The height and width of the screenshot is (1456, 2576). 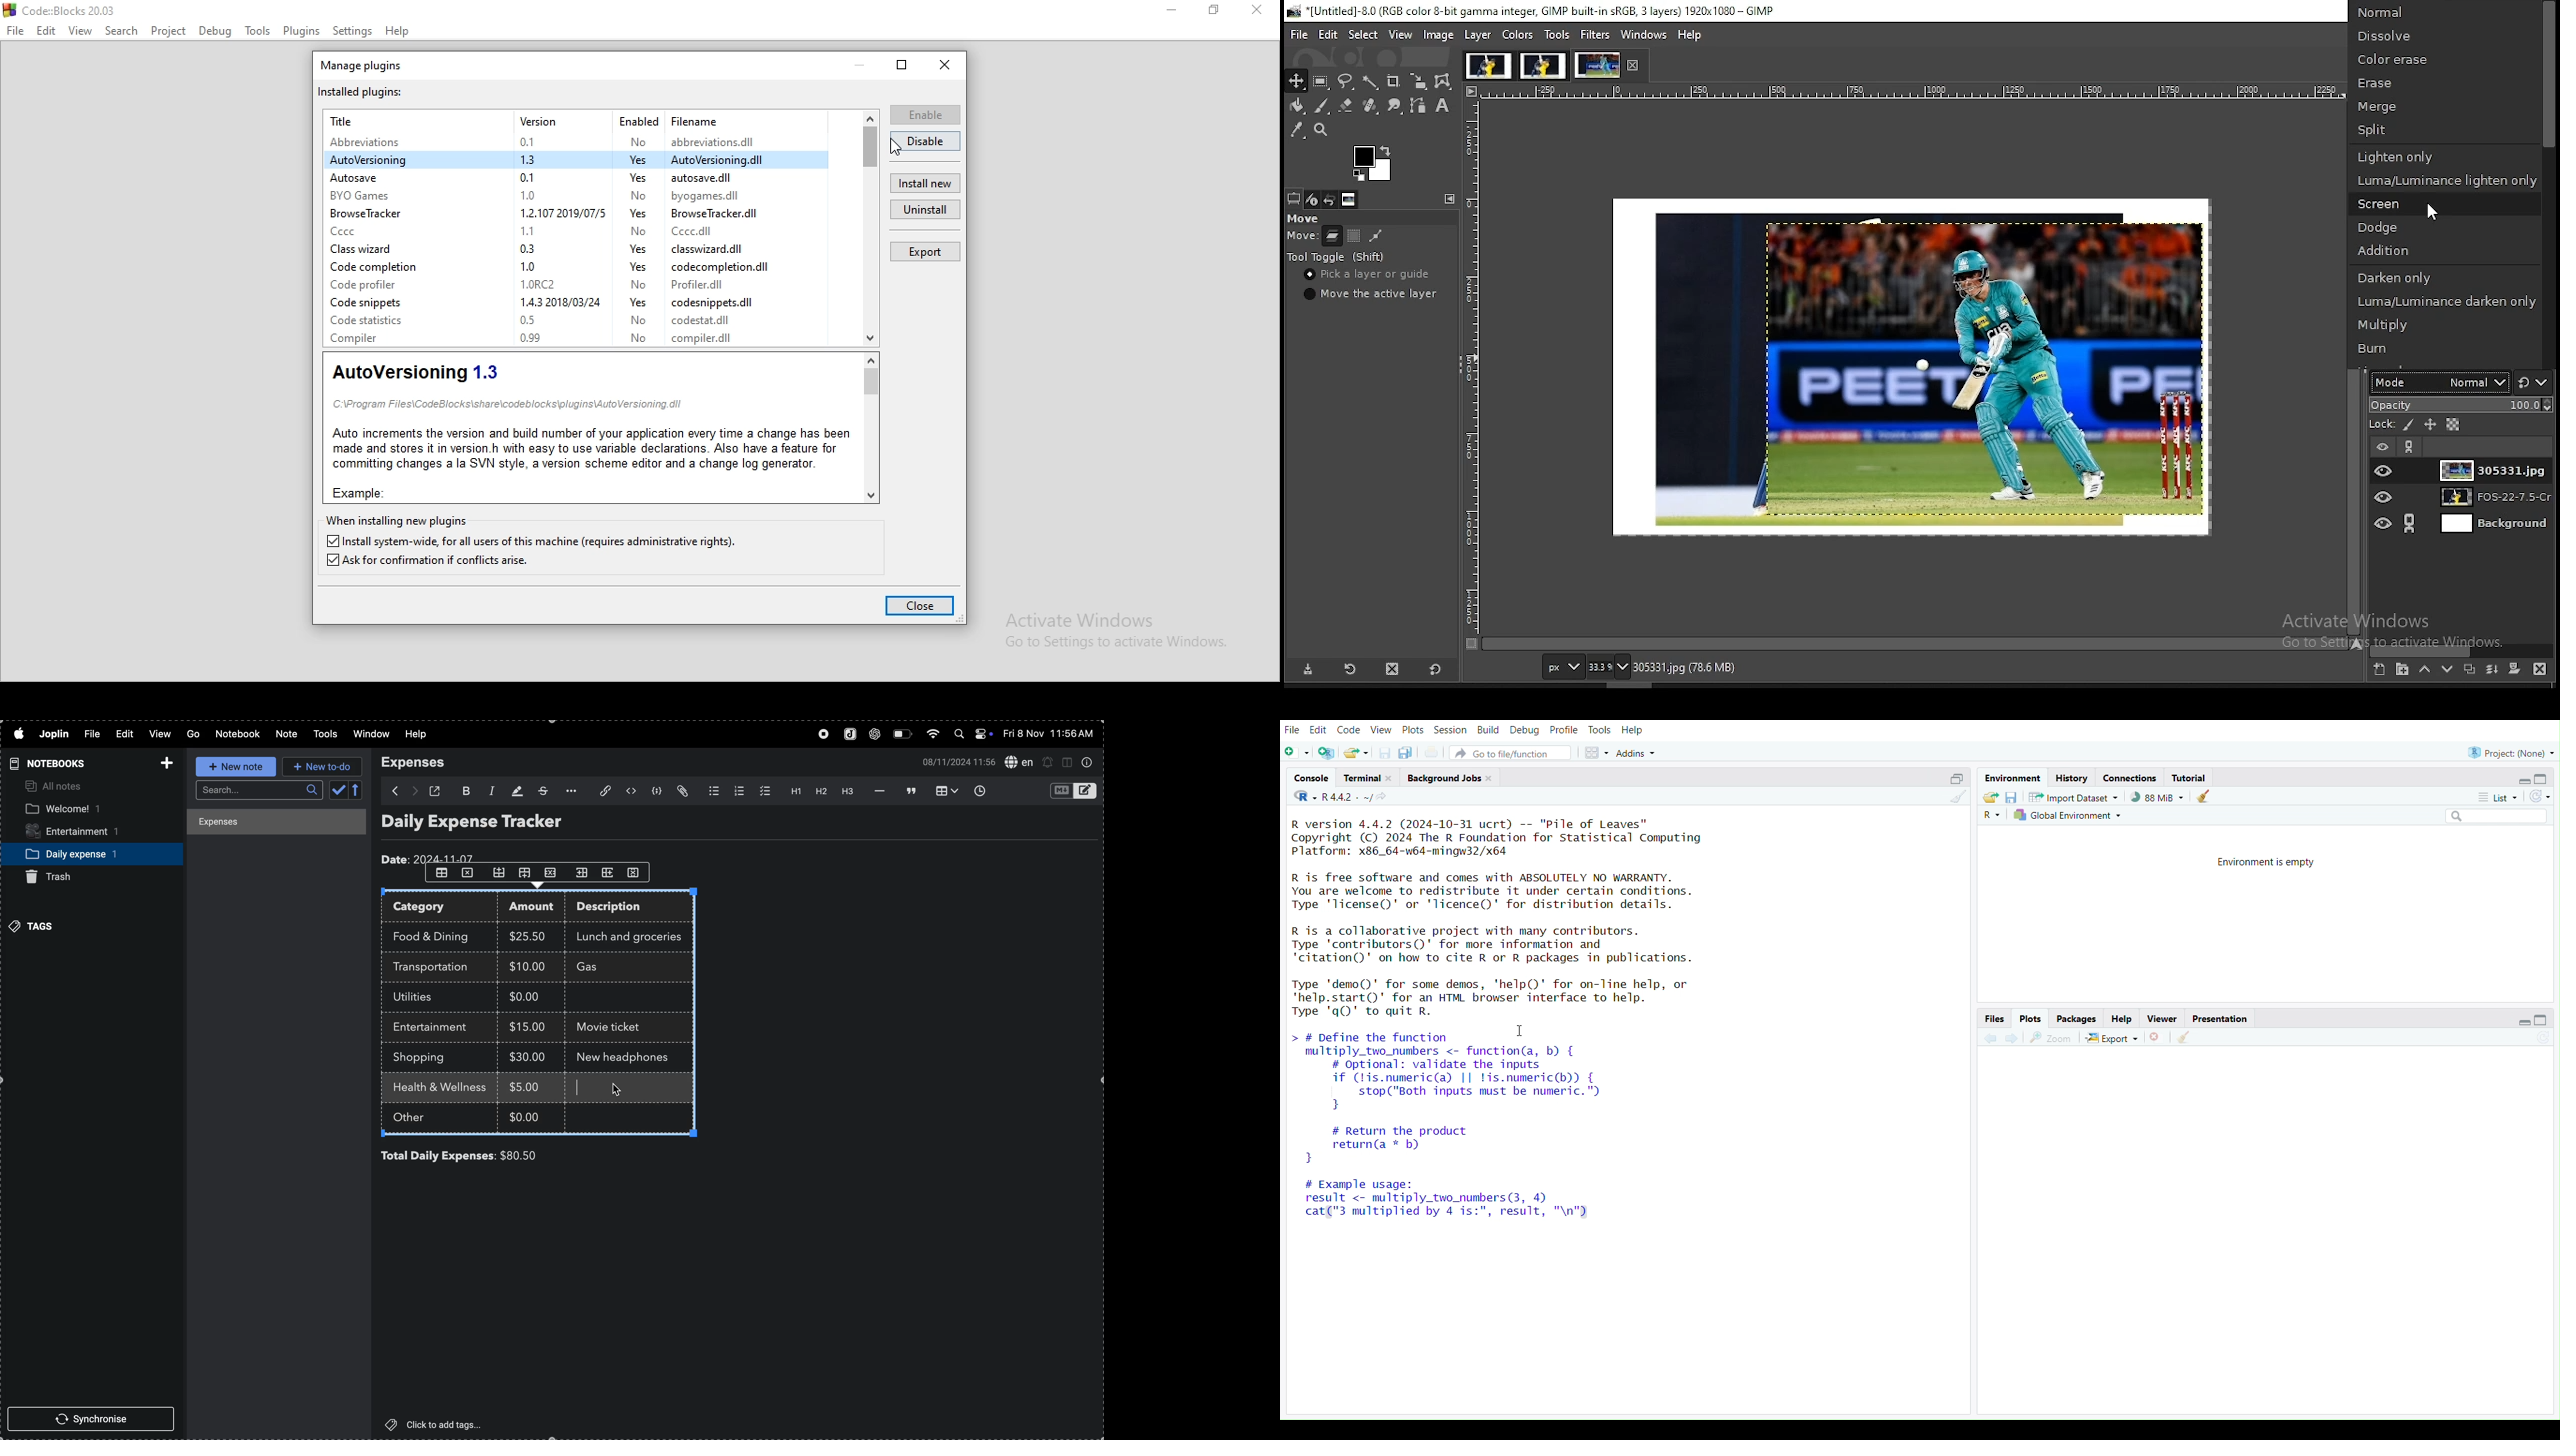 I want to click on search bar, so click(x=257, y=790).